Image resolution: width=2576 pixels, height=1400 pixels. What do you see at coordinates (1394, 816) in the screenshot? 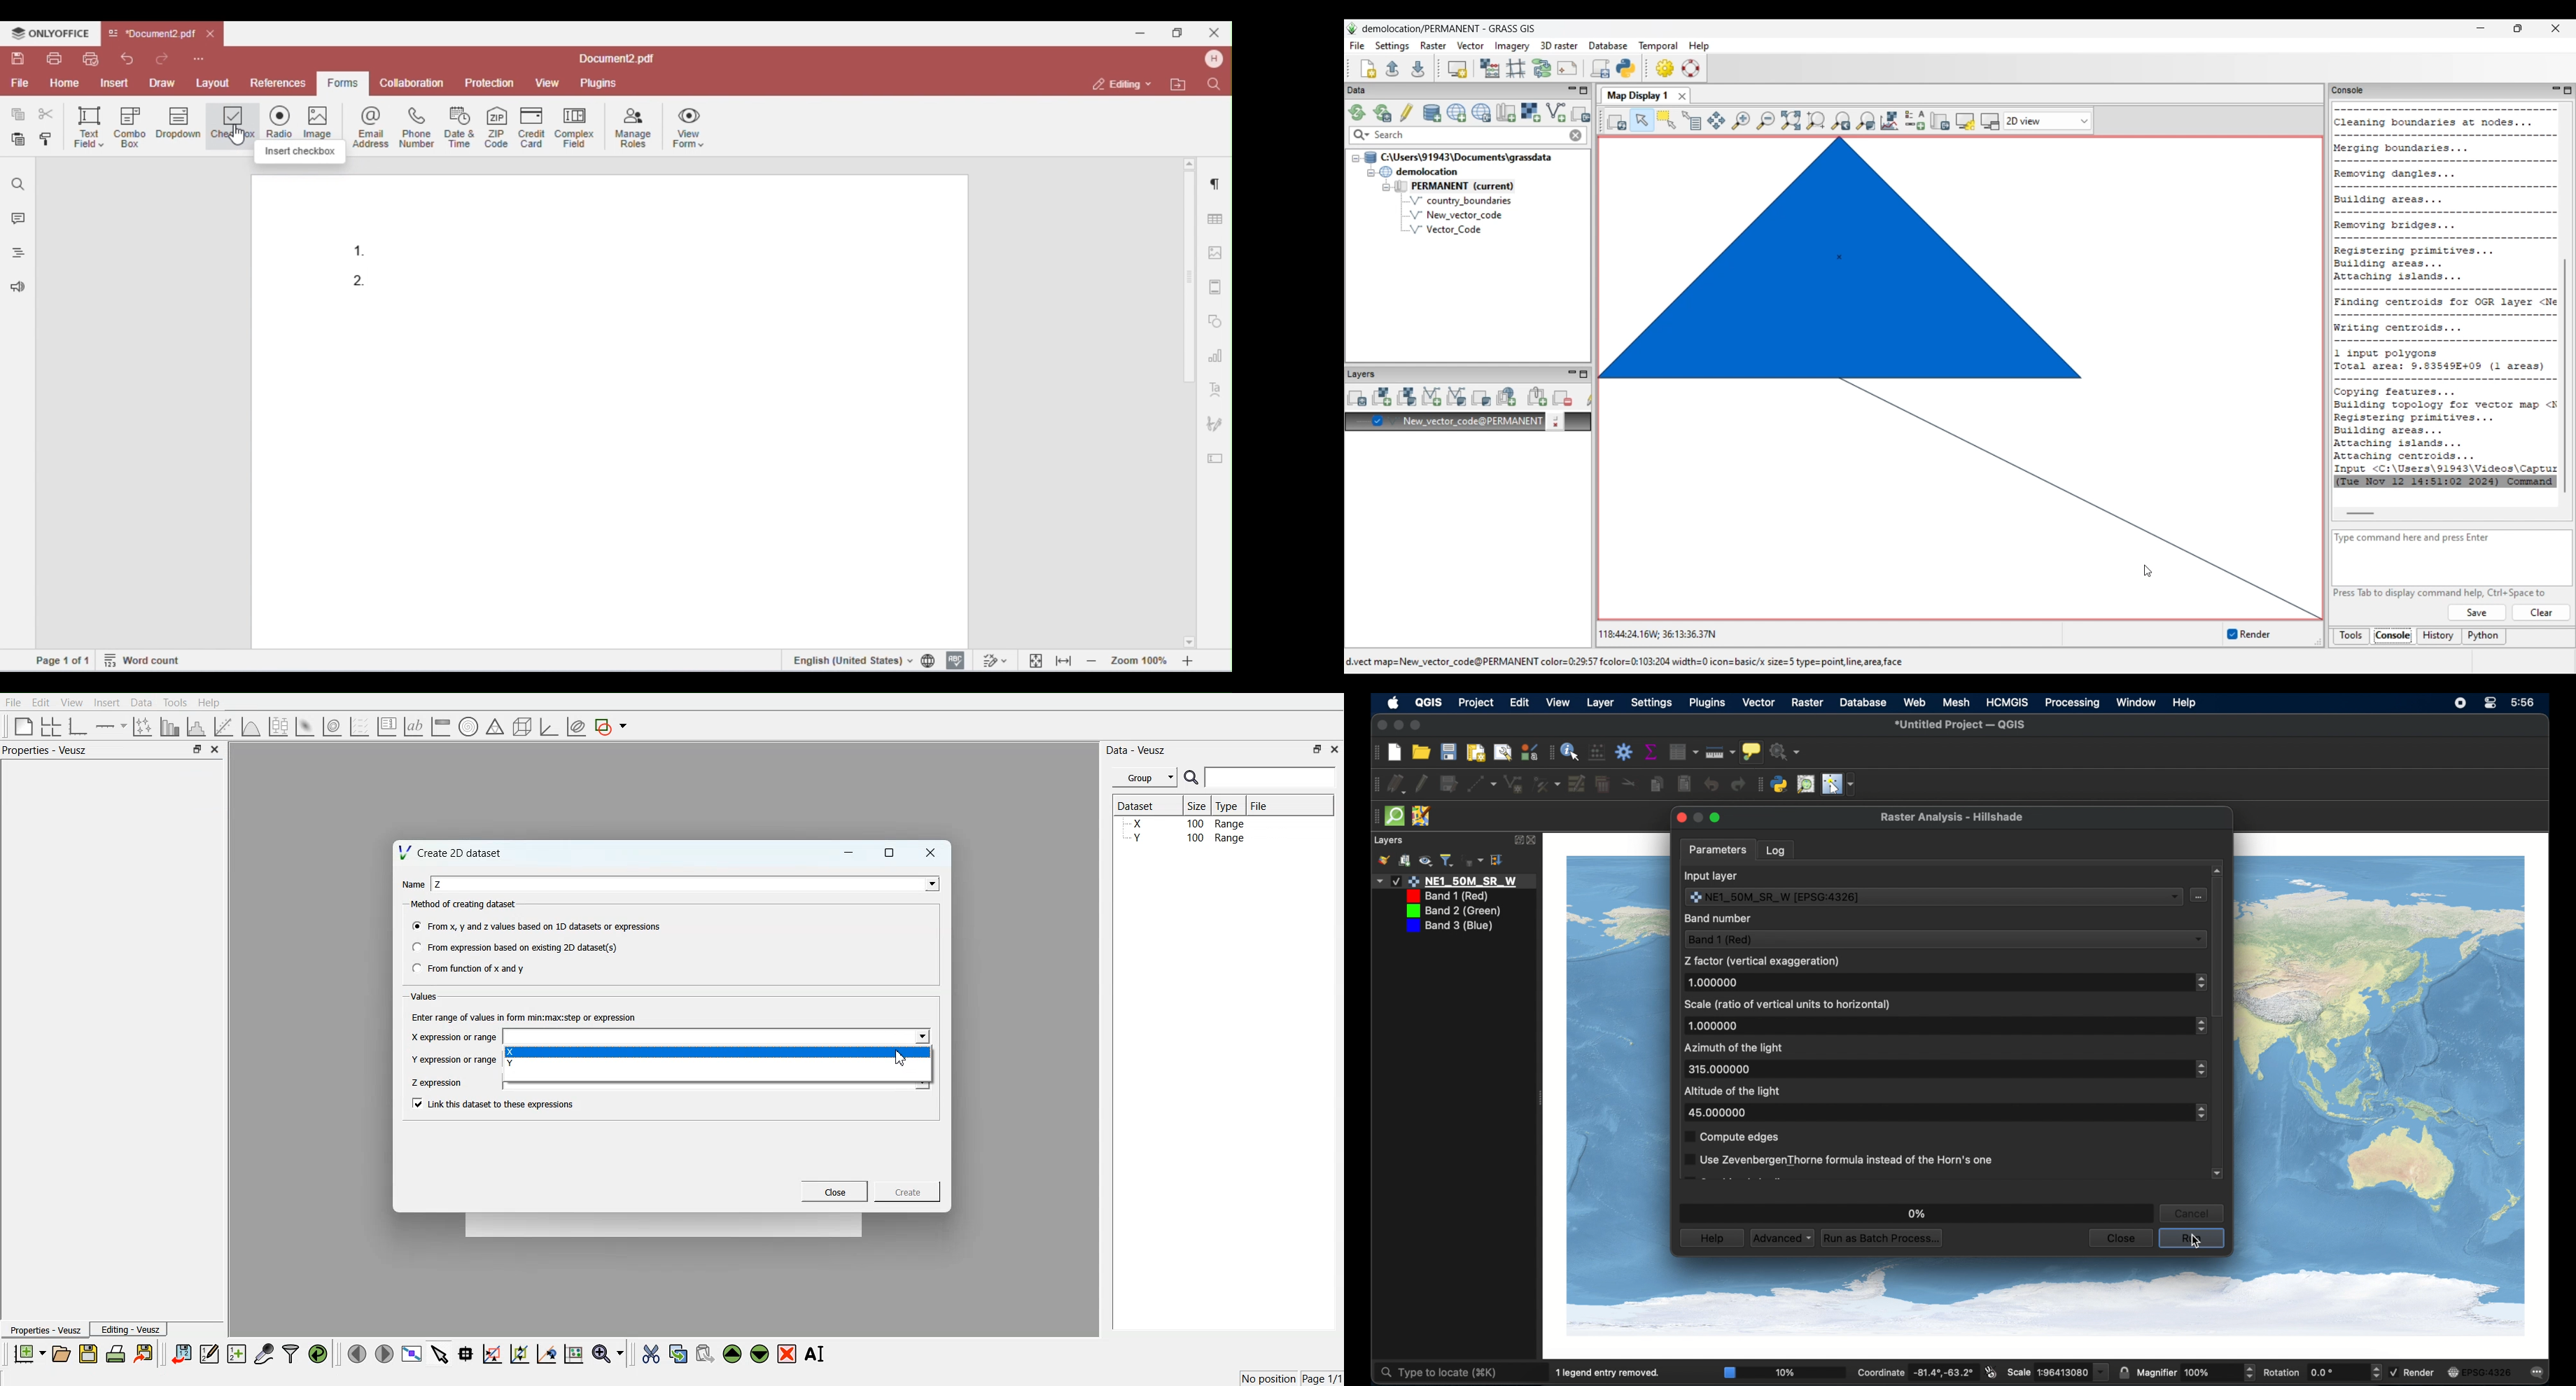
I see `quick osm` at bounding box center [1394, 816].